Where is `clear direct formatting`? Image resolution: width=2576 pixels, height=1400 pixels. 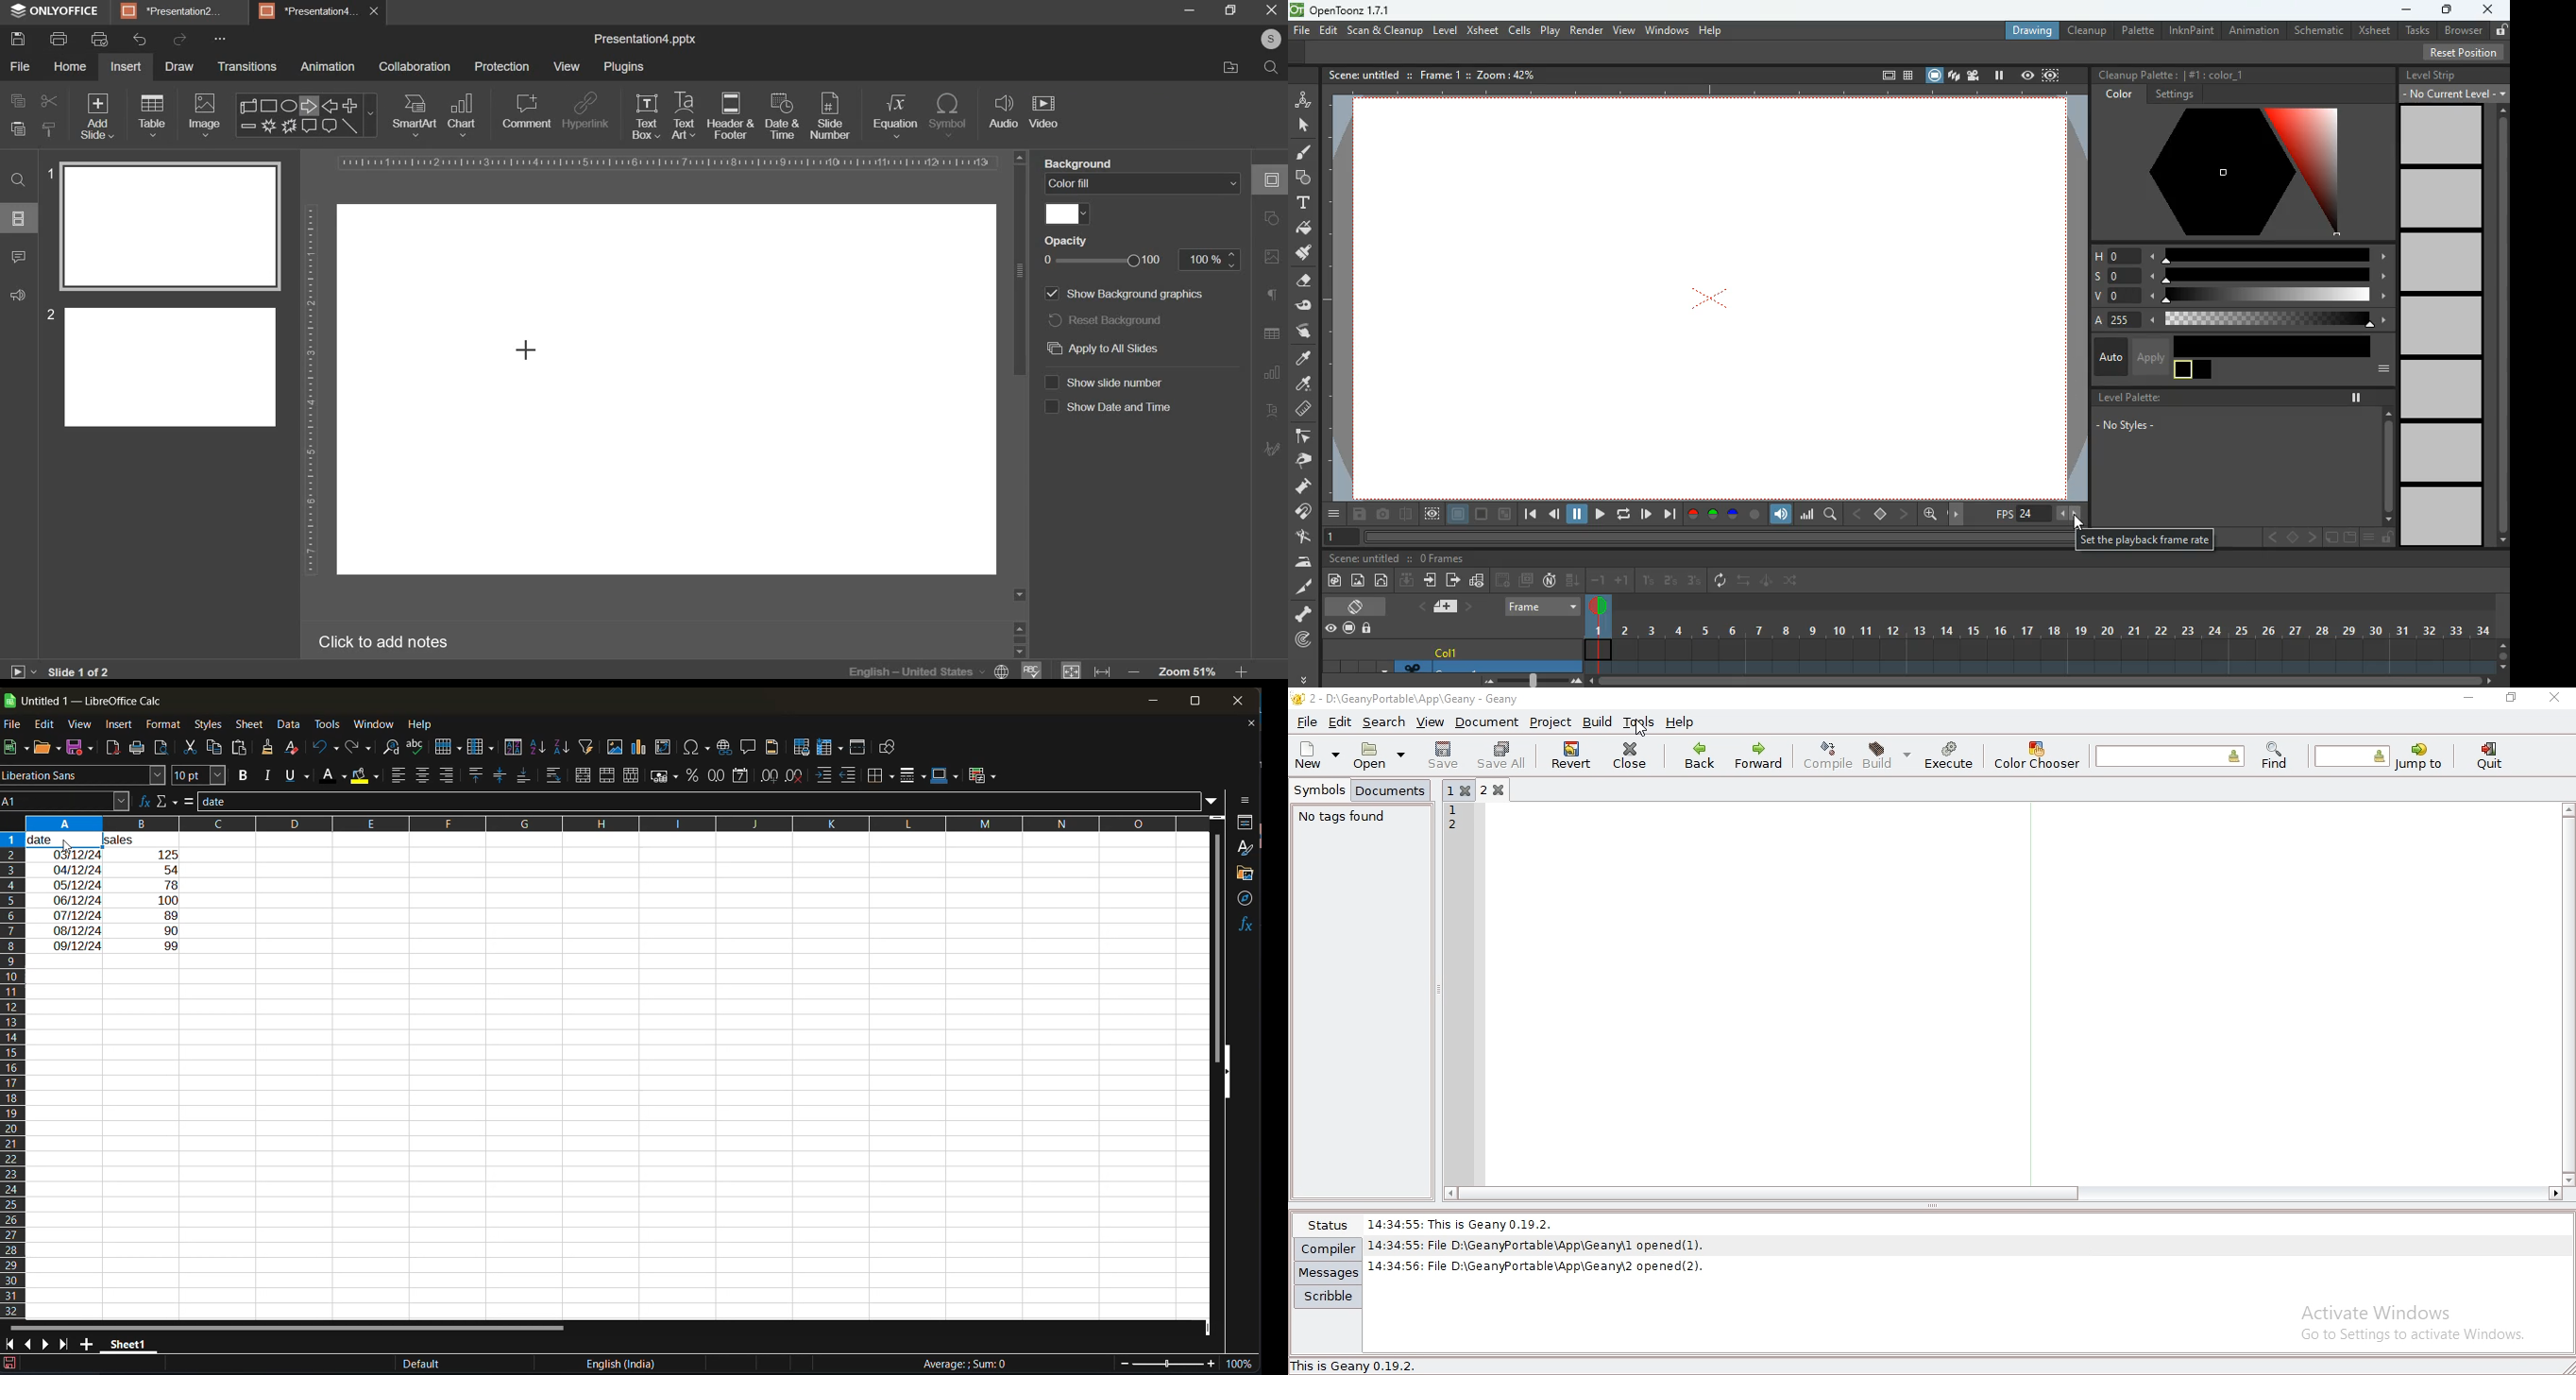 clear direct formatting is located at coordinates (295, 748).